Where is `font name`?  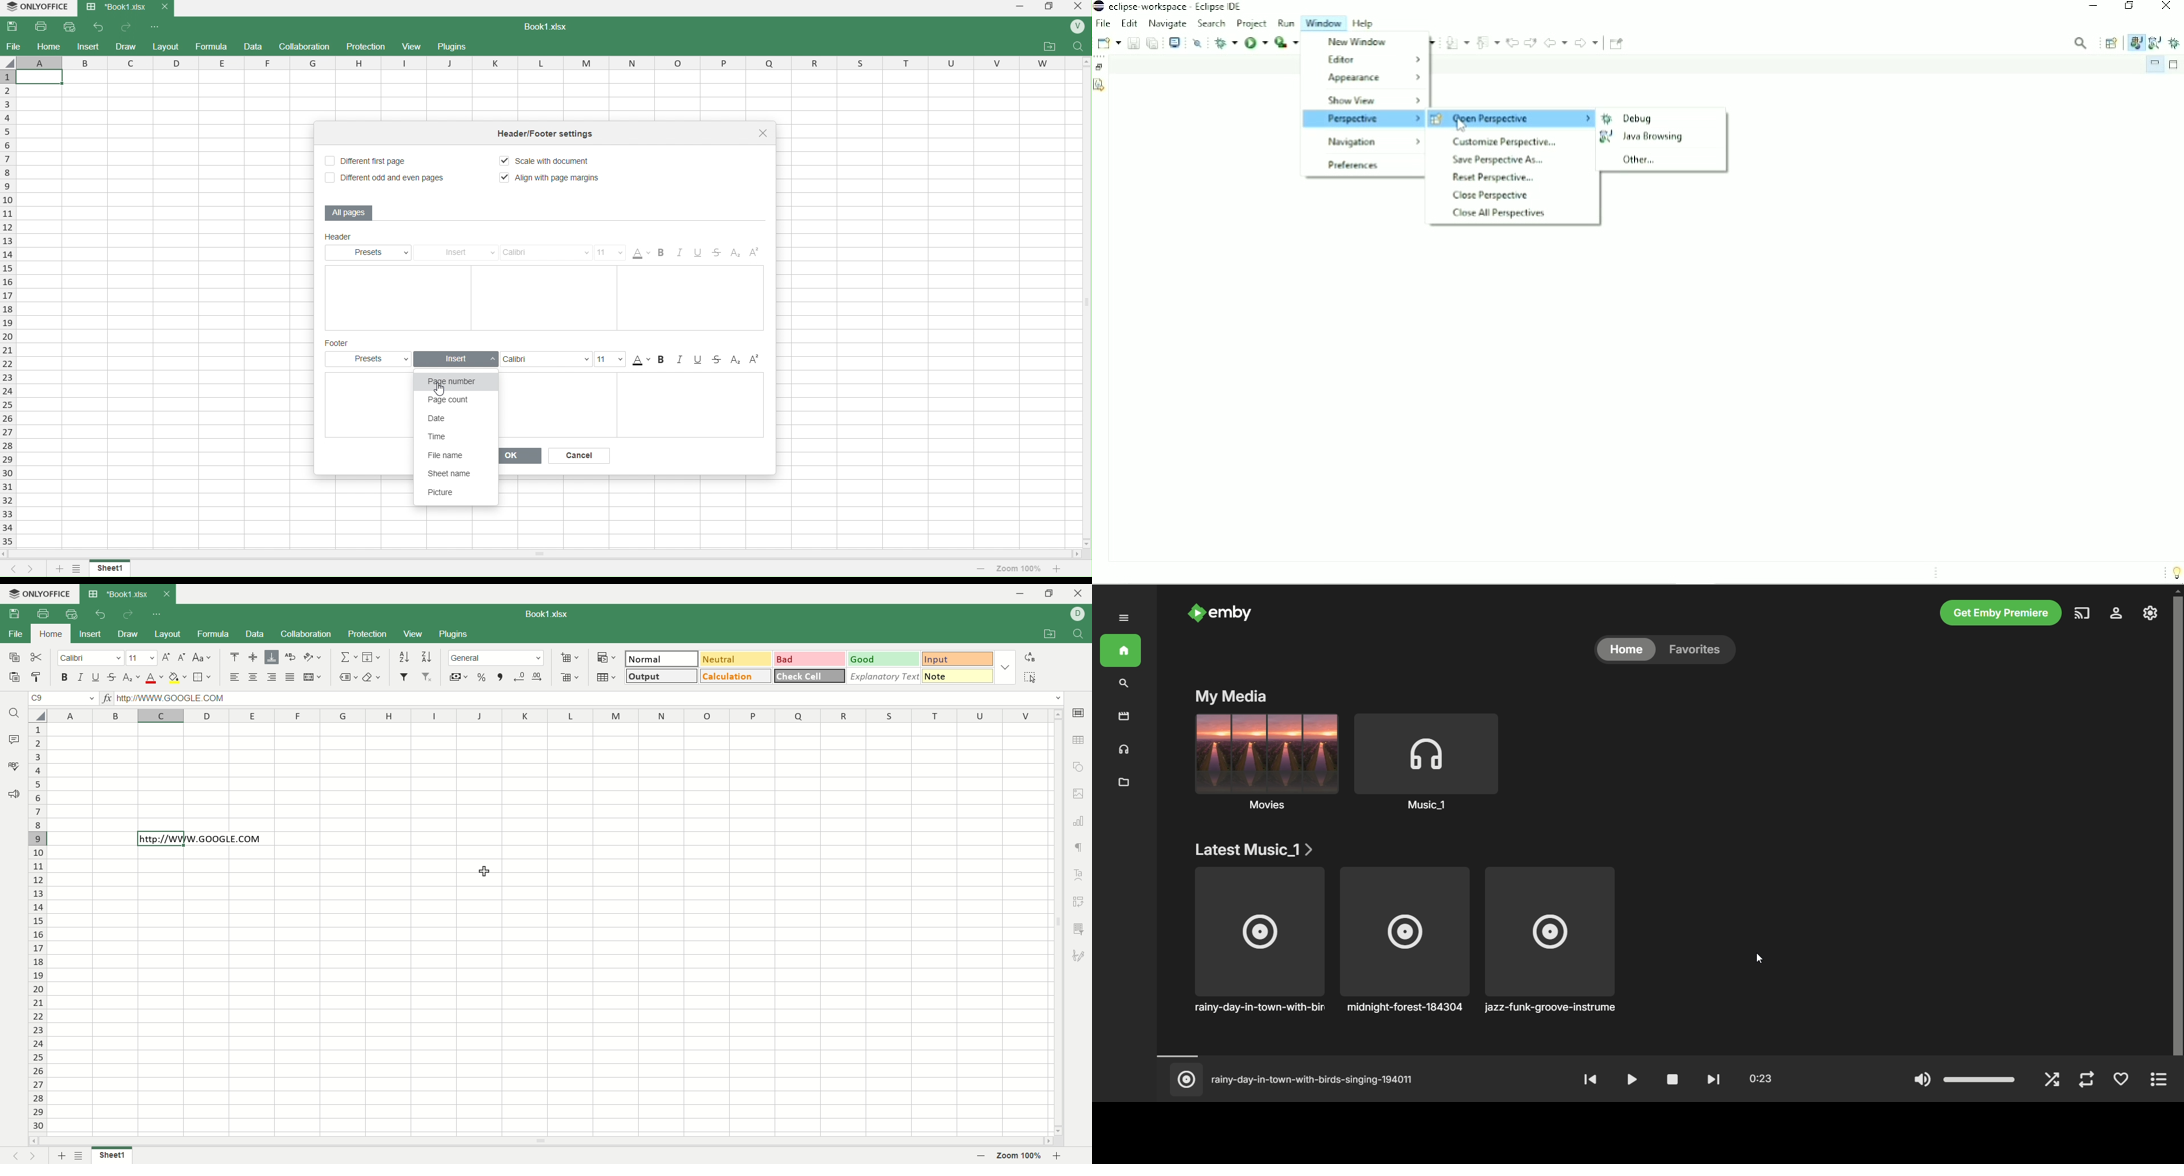 font name is located at coordinates (91, 659).